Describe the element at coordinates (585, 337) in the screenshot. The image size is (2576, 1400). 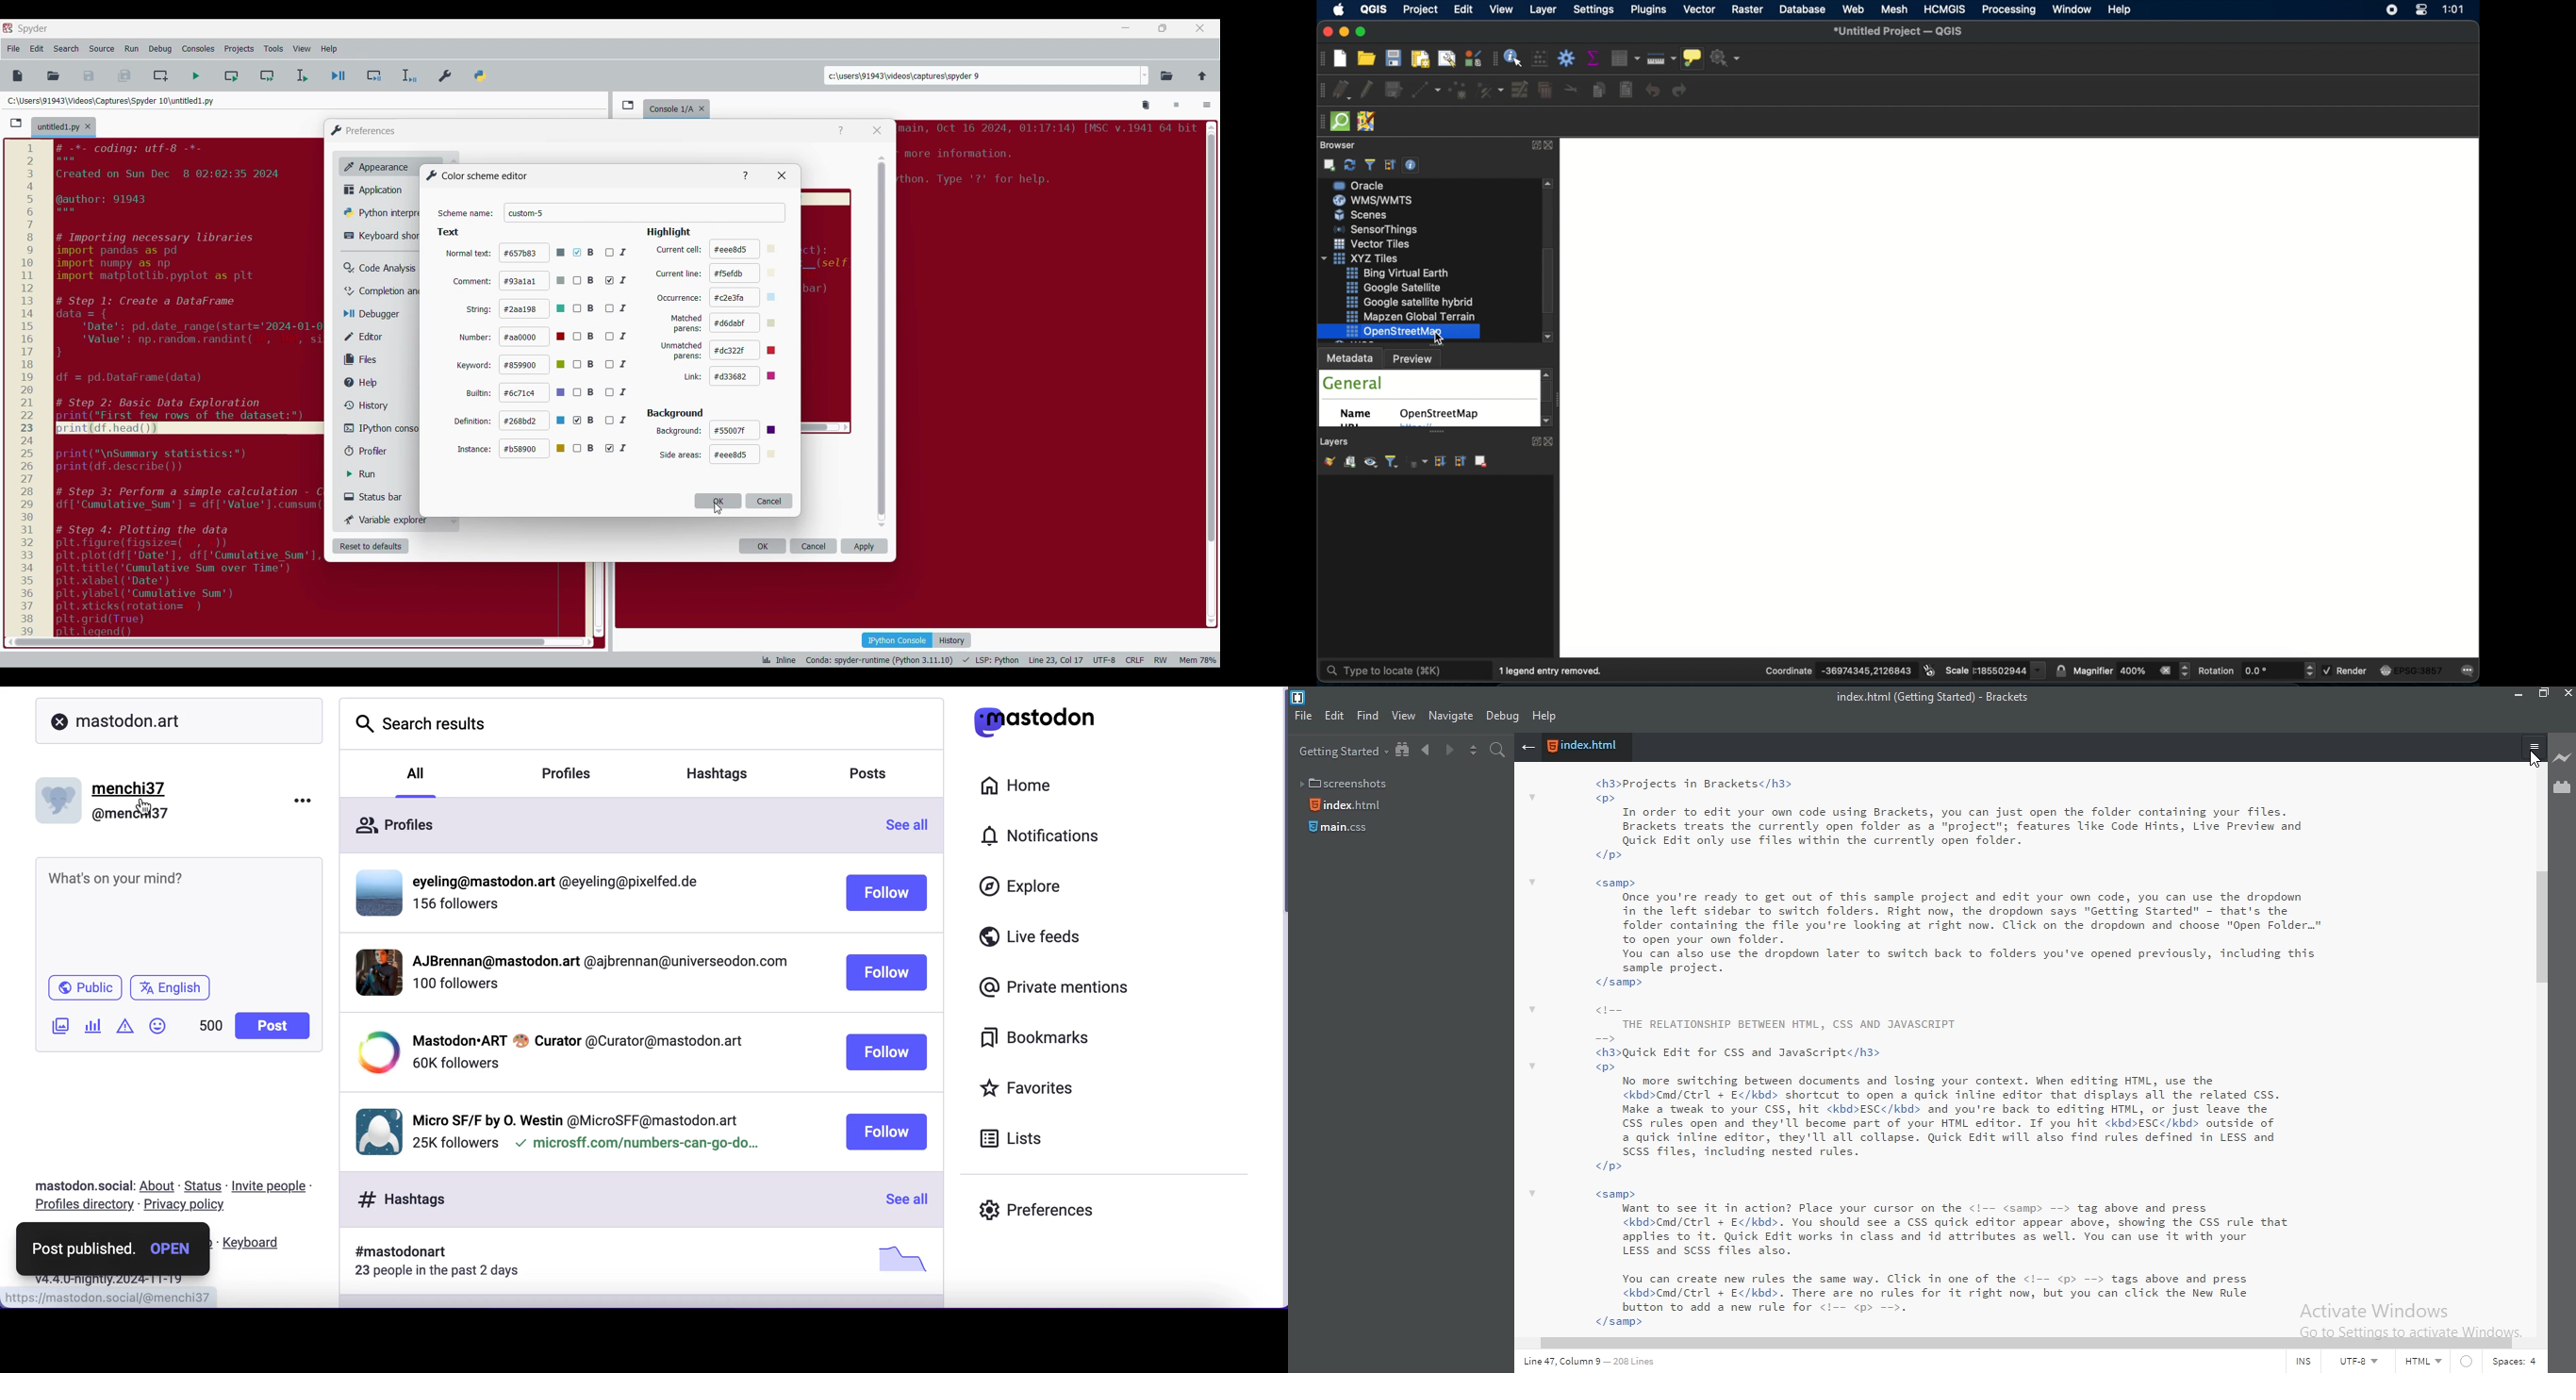
I see `B` at that location.